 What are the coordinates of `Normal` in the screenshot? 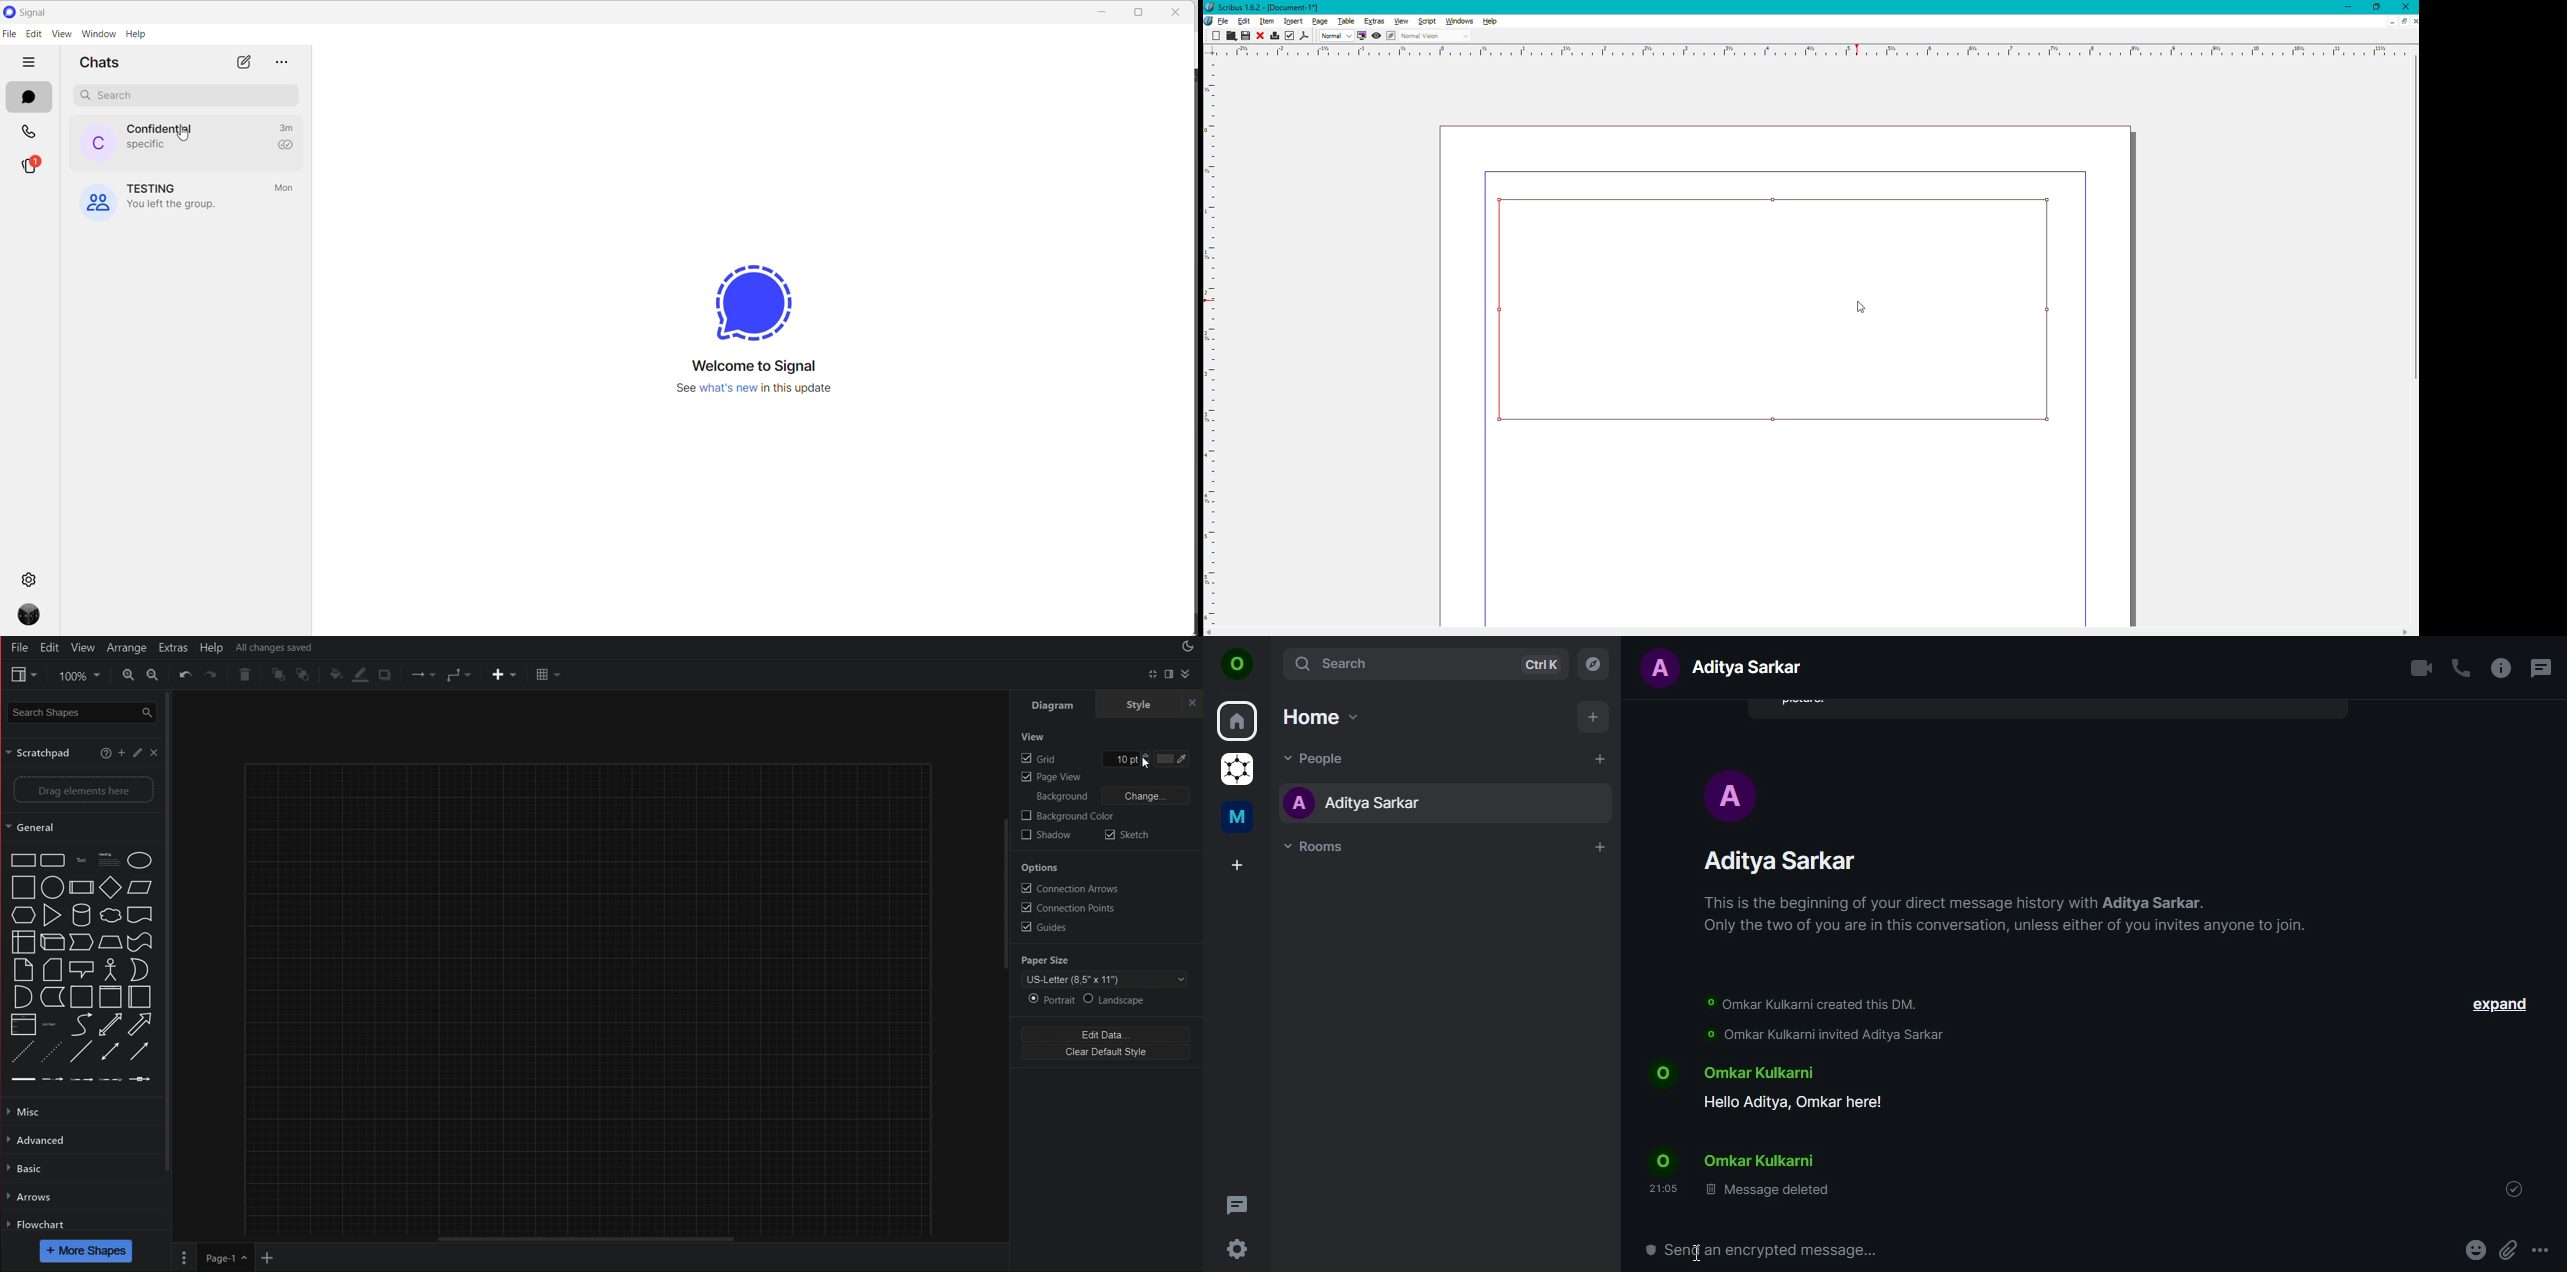 It's located at (1335, 36).